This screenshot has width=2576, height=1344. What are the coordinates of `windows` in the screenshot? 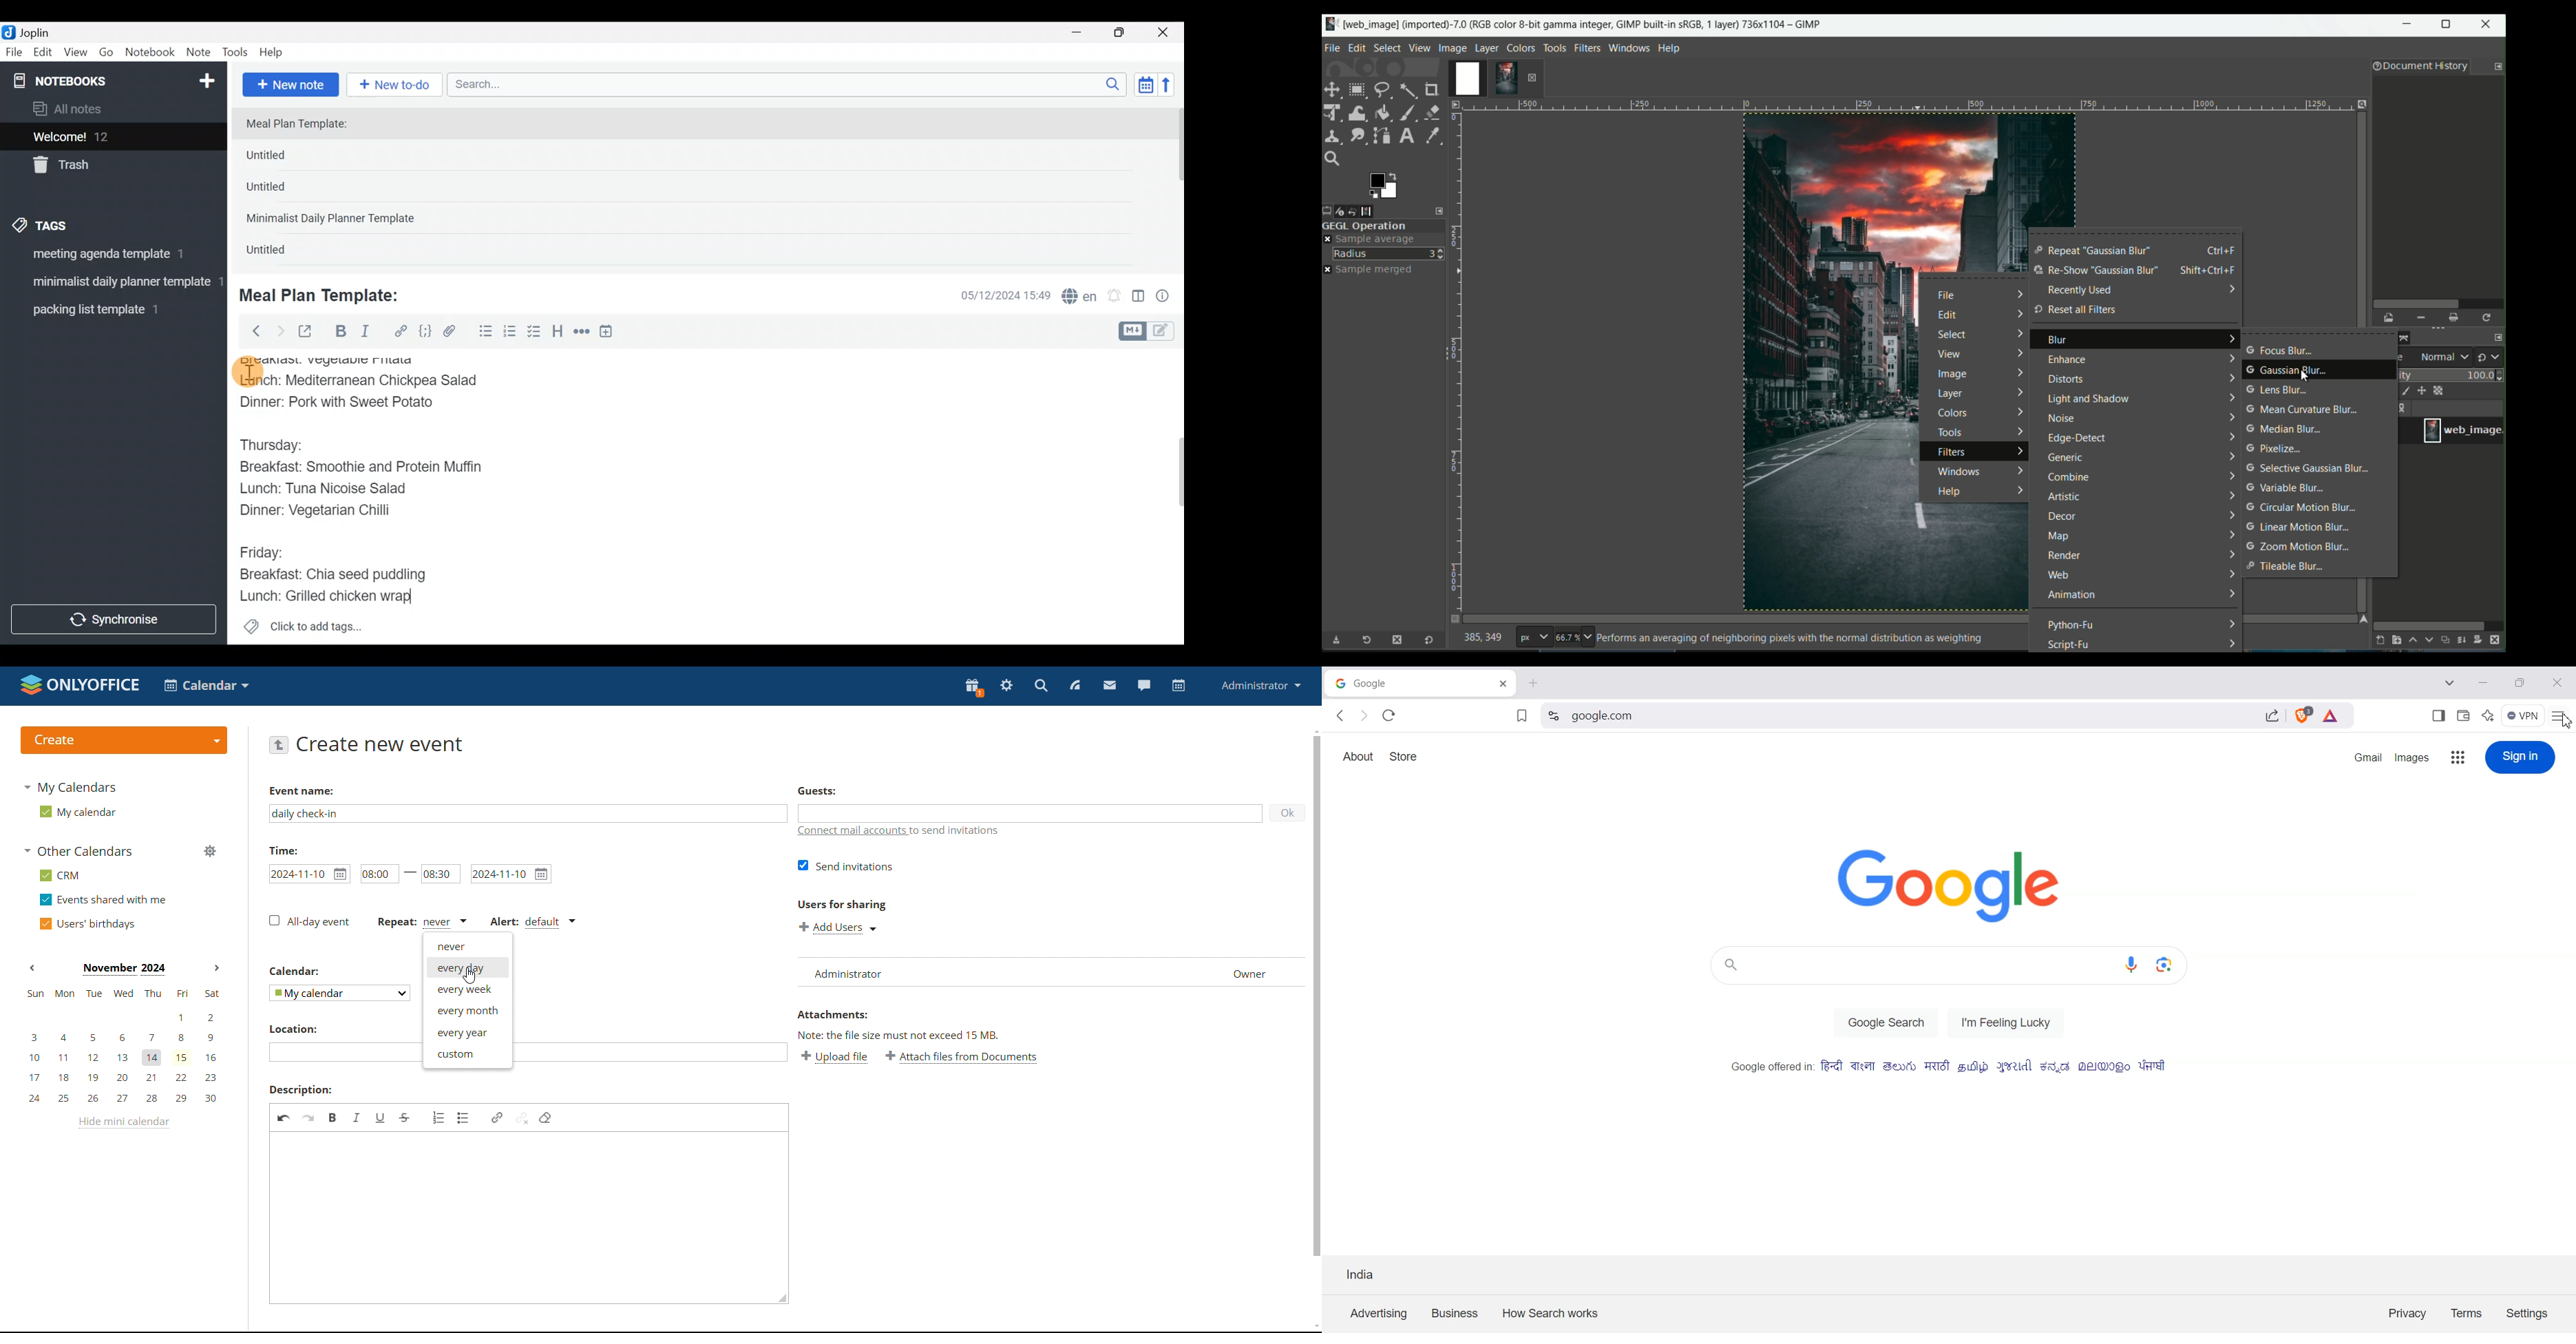 It's located at (1957, 470).